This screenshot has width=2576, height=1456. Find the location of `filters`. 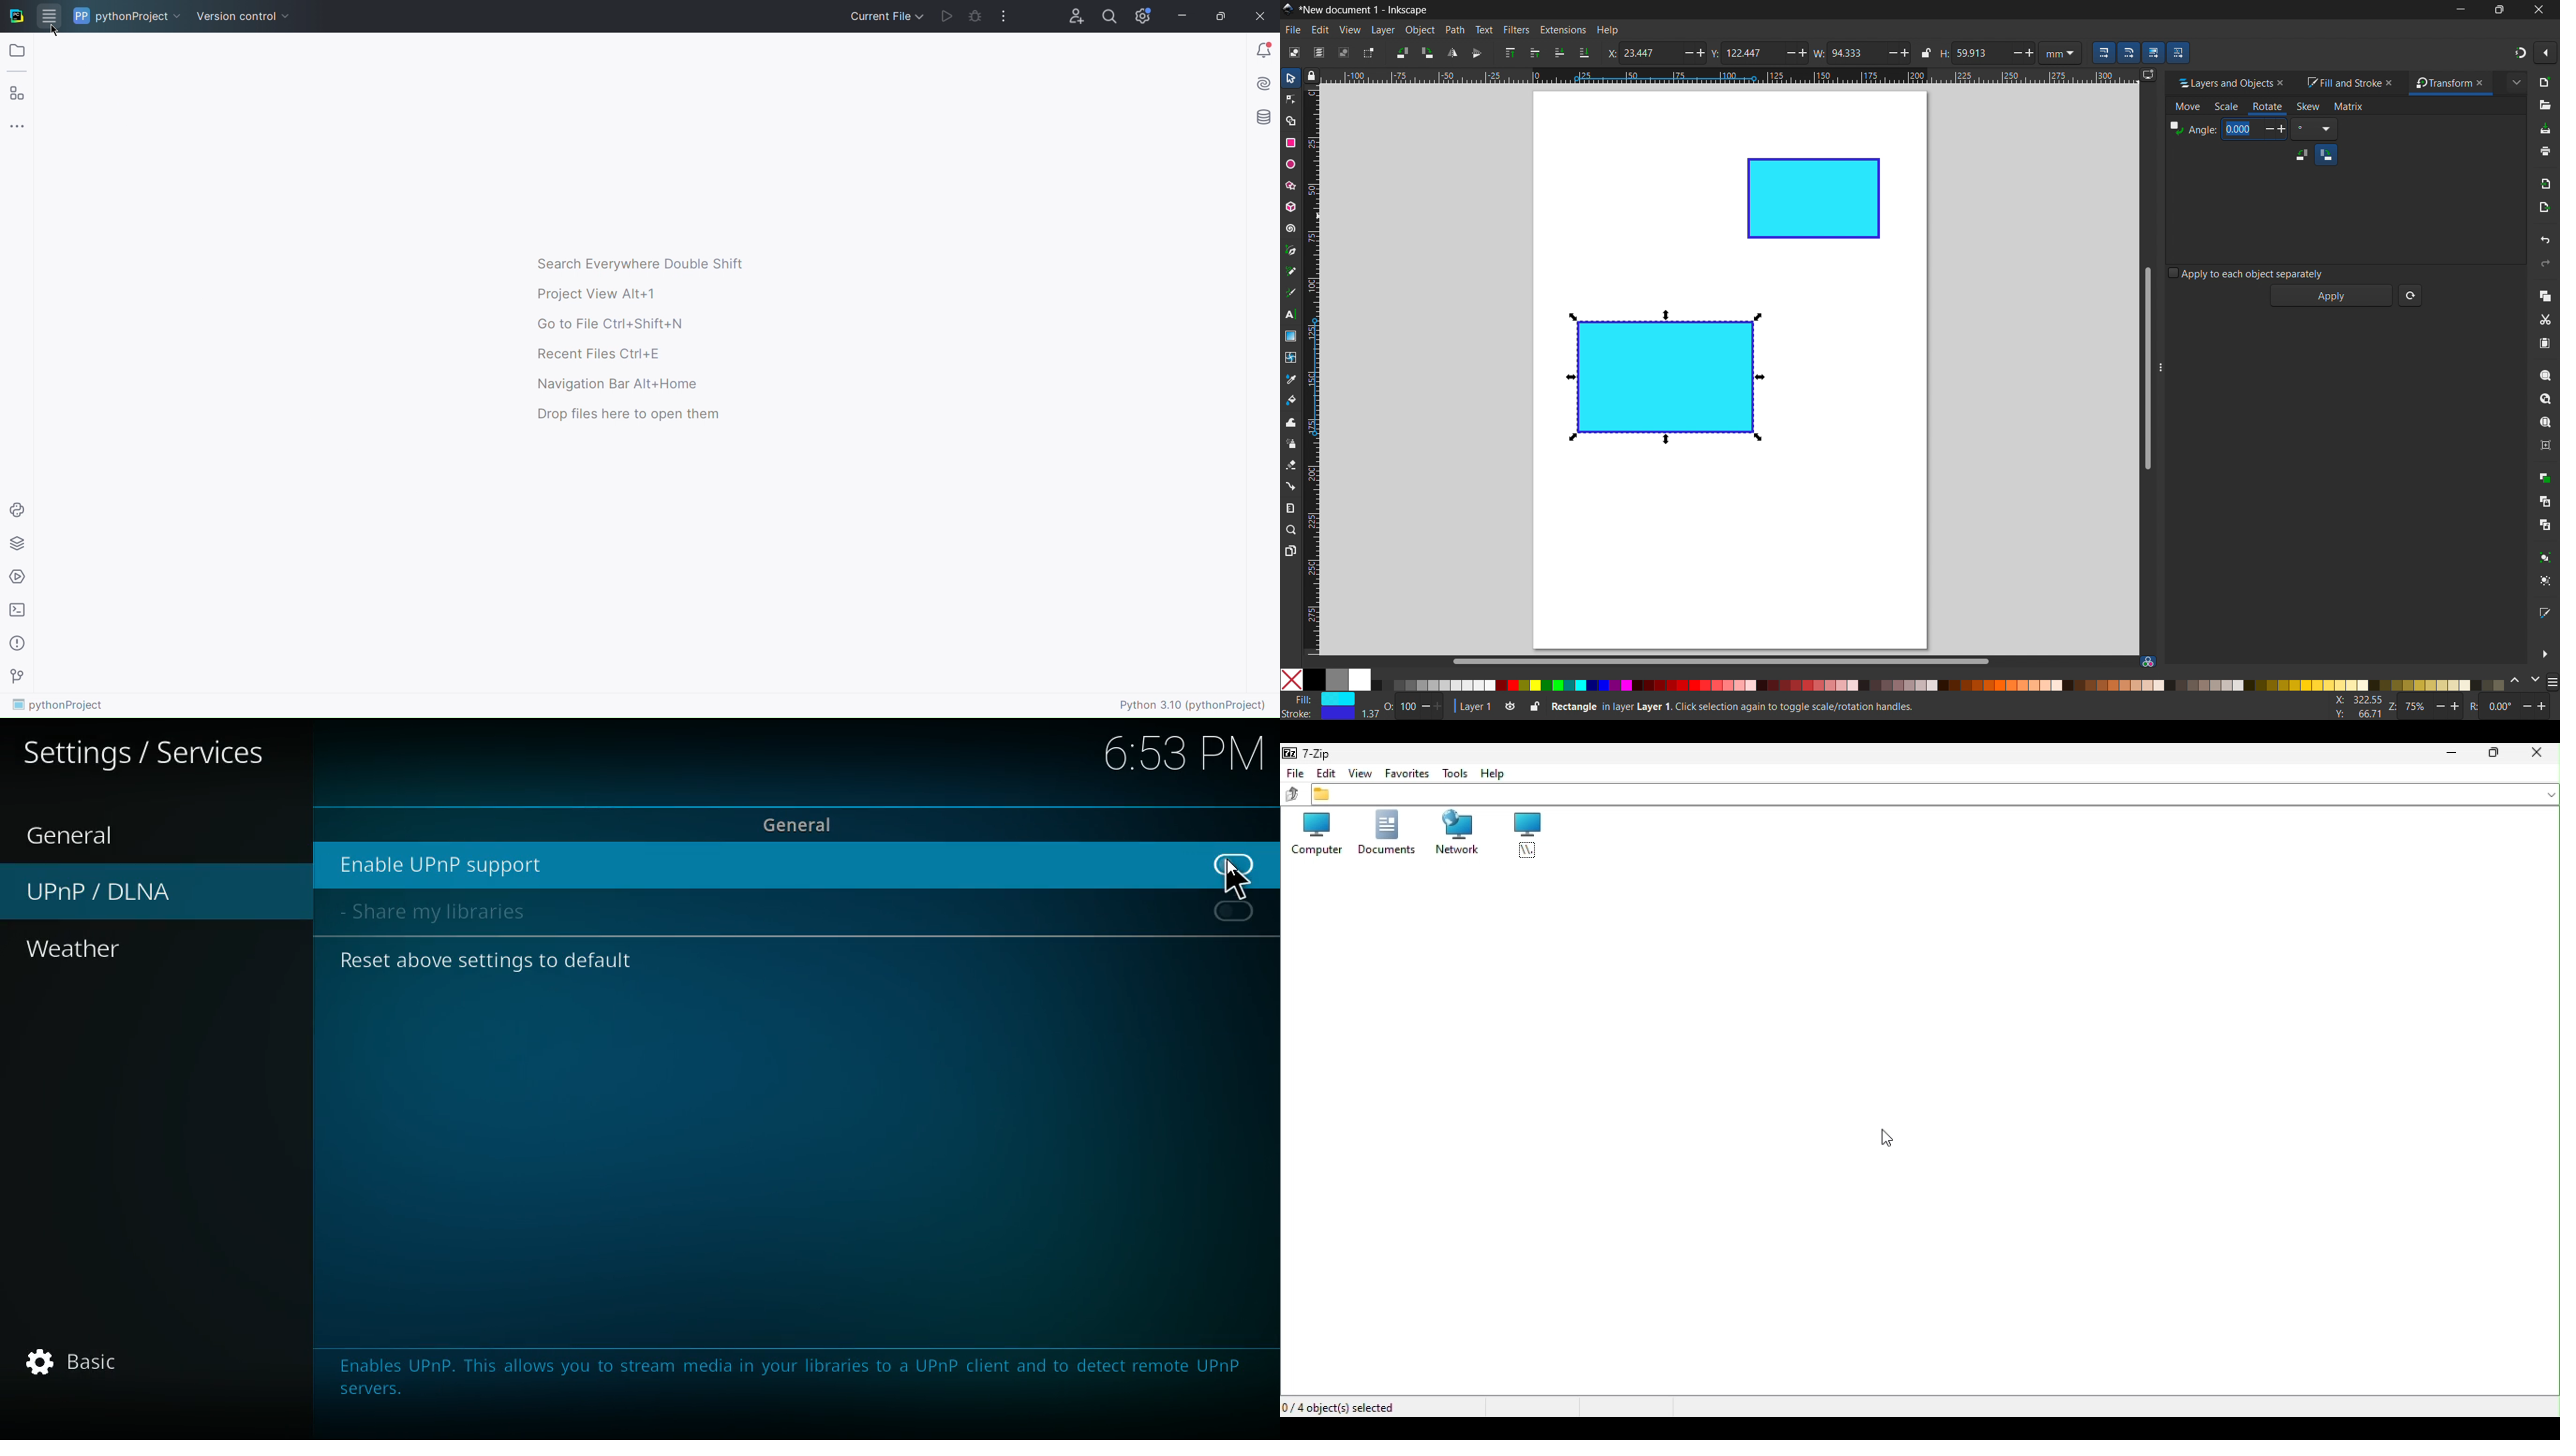

filters is located at coordinates (1517, 29).